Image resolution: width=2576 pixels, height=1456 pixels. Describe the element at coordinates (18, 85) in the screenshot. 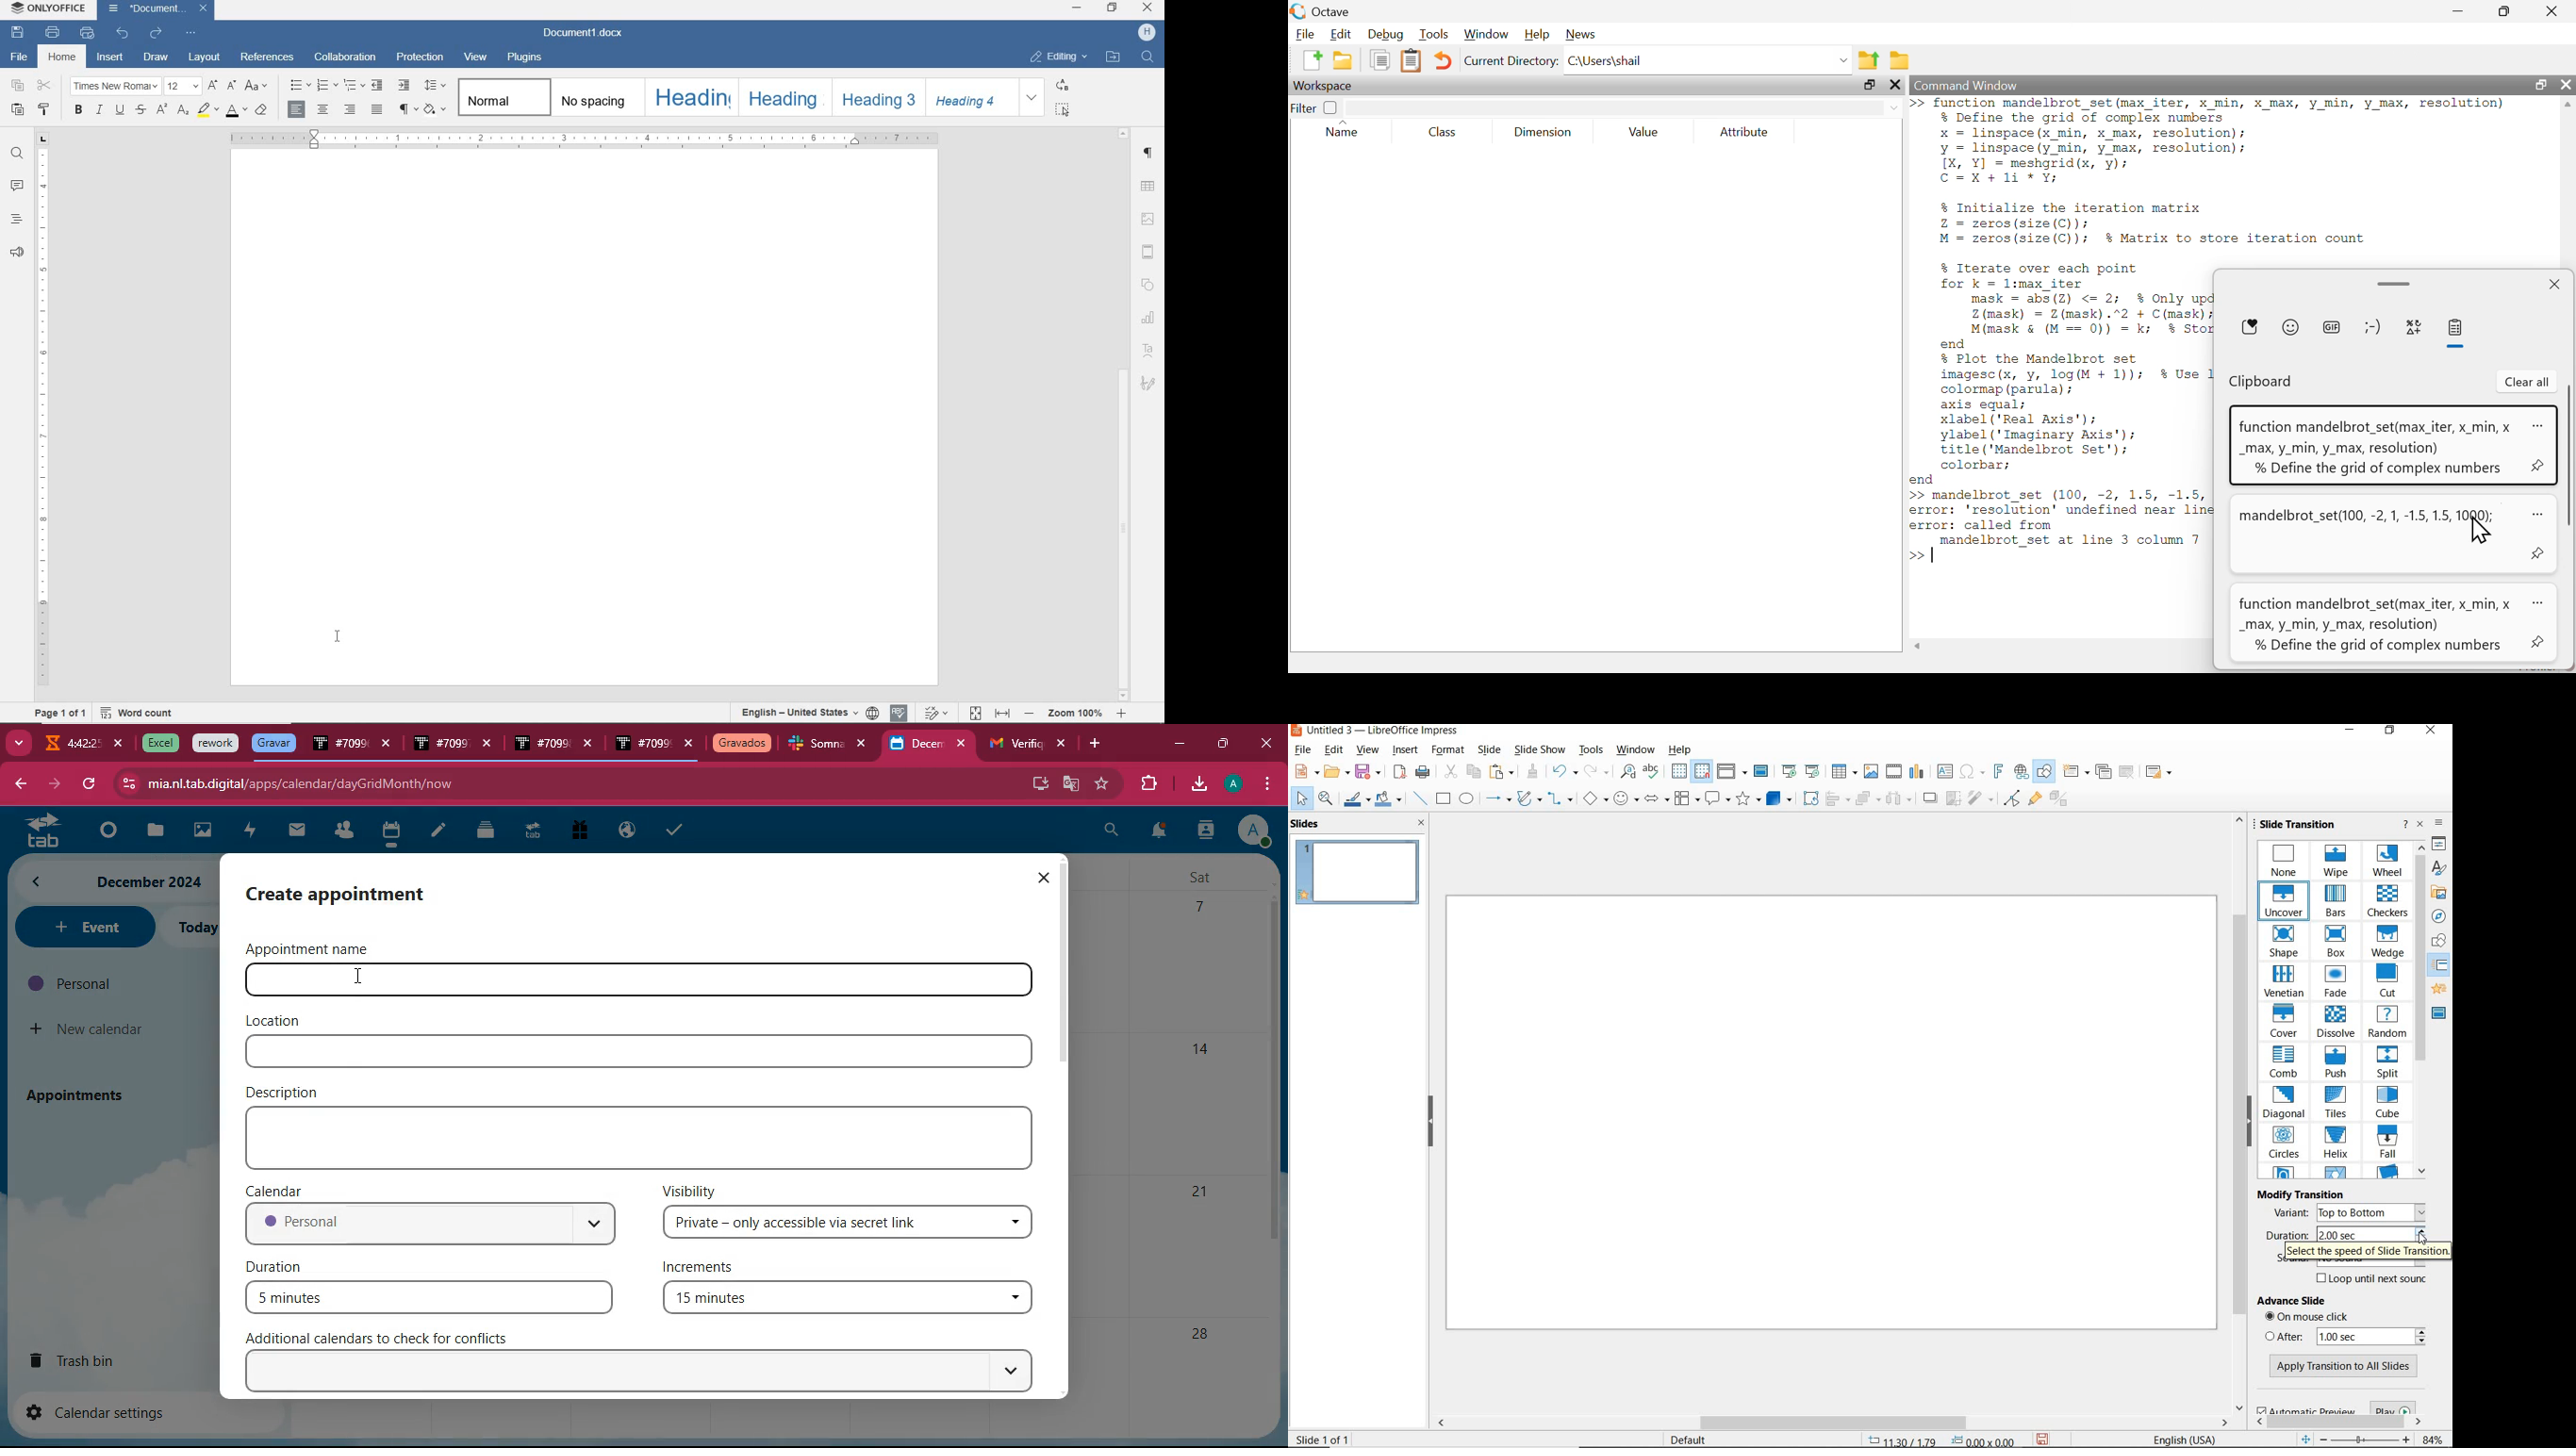

I see `copy` at that location.